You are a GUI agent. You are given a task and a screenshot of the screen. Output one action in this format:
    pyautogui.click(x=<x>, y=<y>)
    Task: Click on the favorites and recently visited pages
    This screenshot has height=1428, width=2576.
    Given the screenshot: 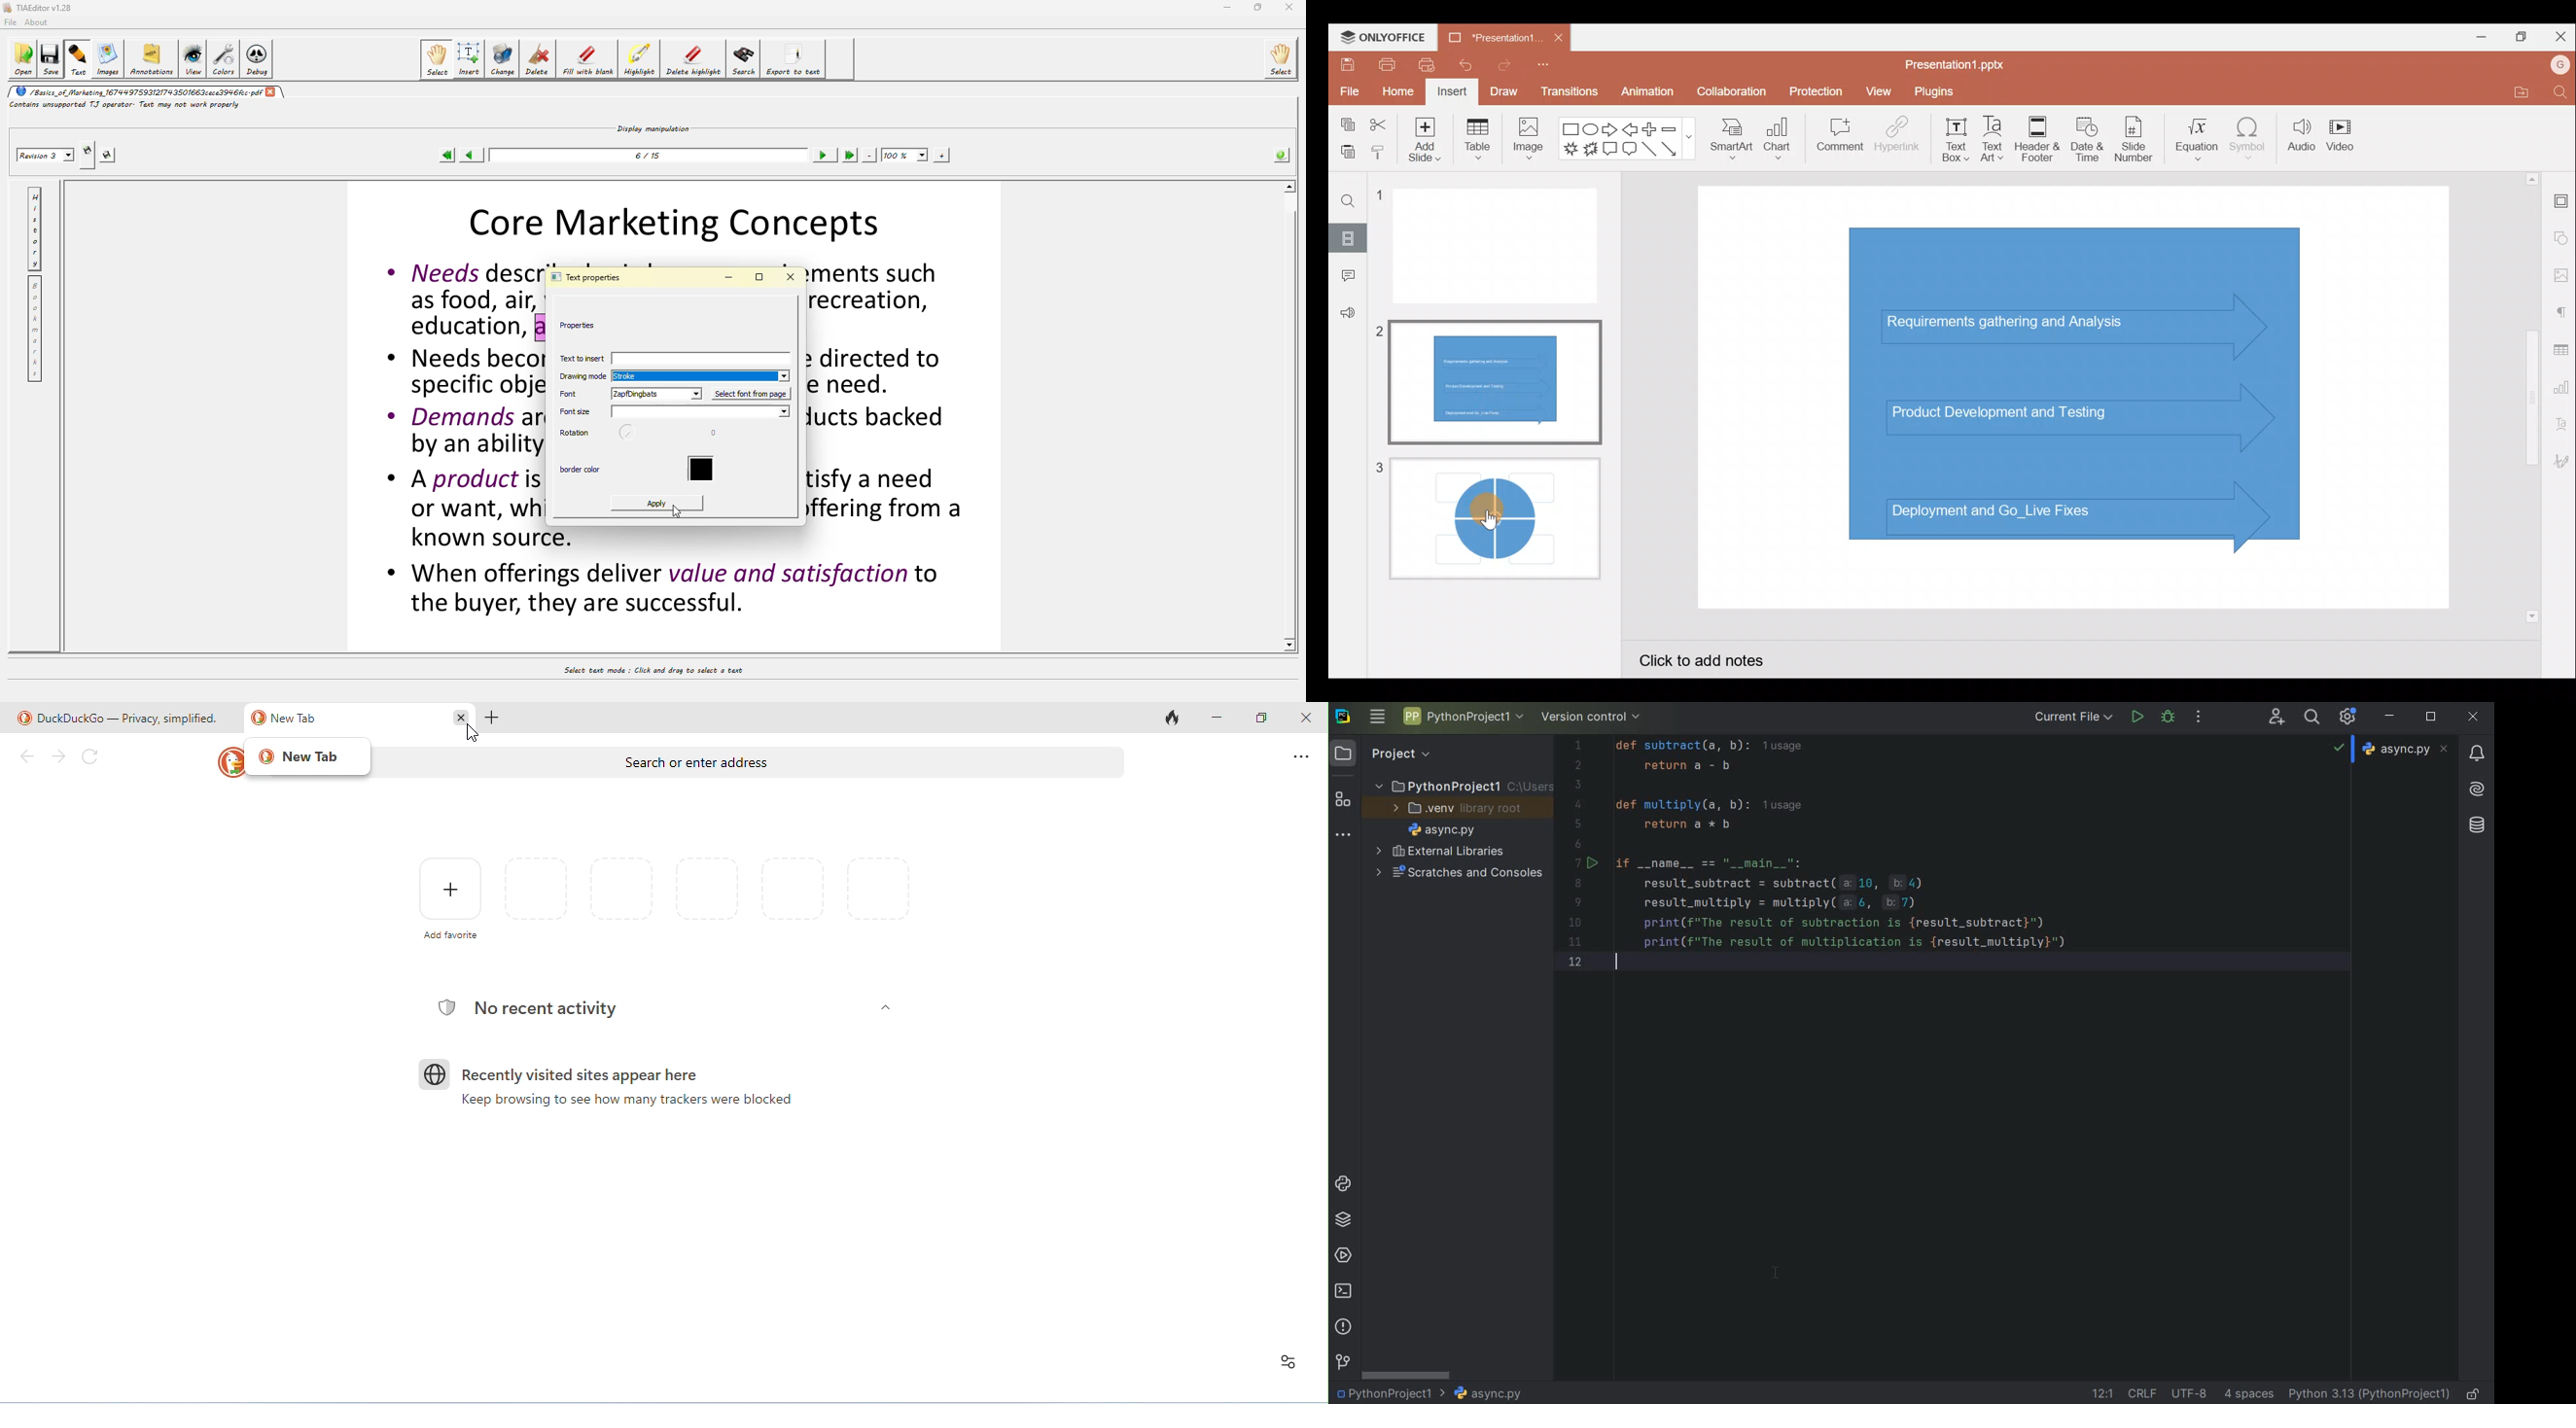 What is the action you would take?
    pyautogui.click(x=623, y=887)
    